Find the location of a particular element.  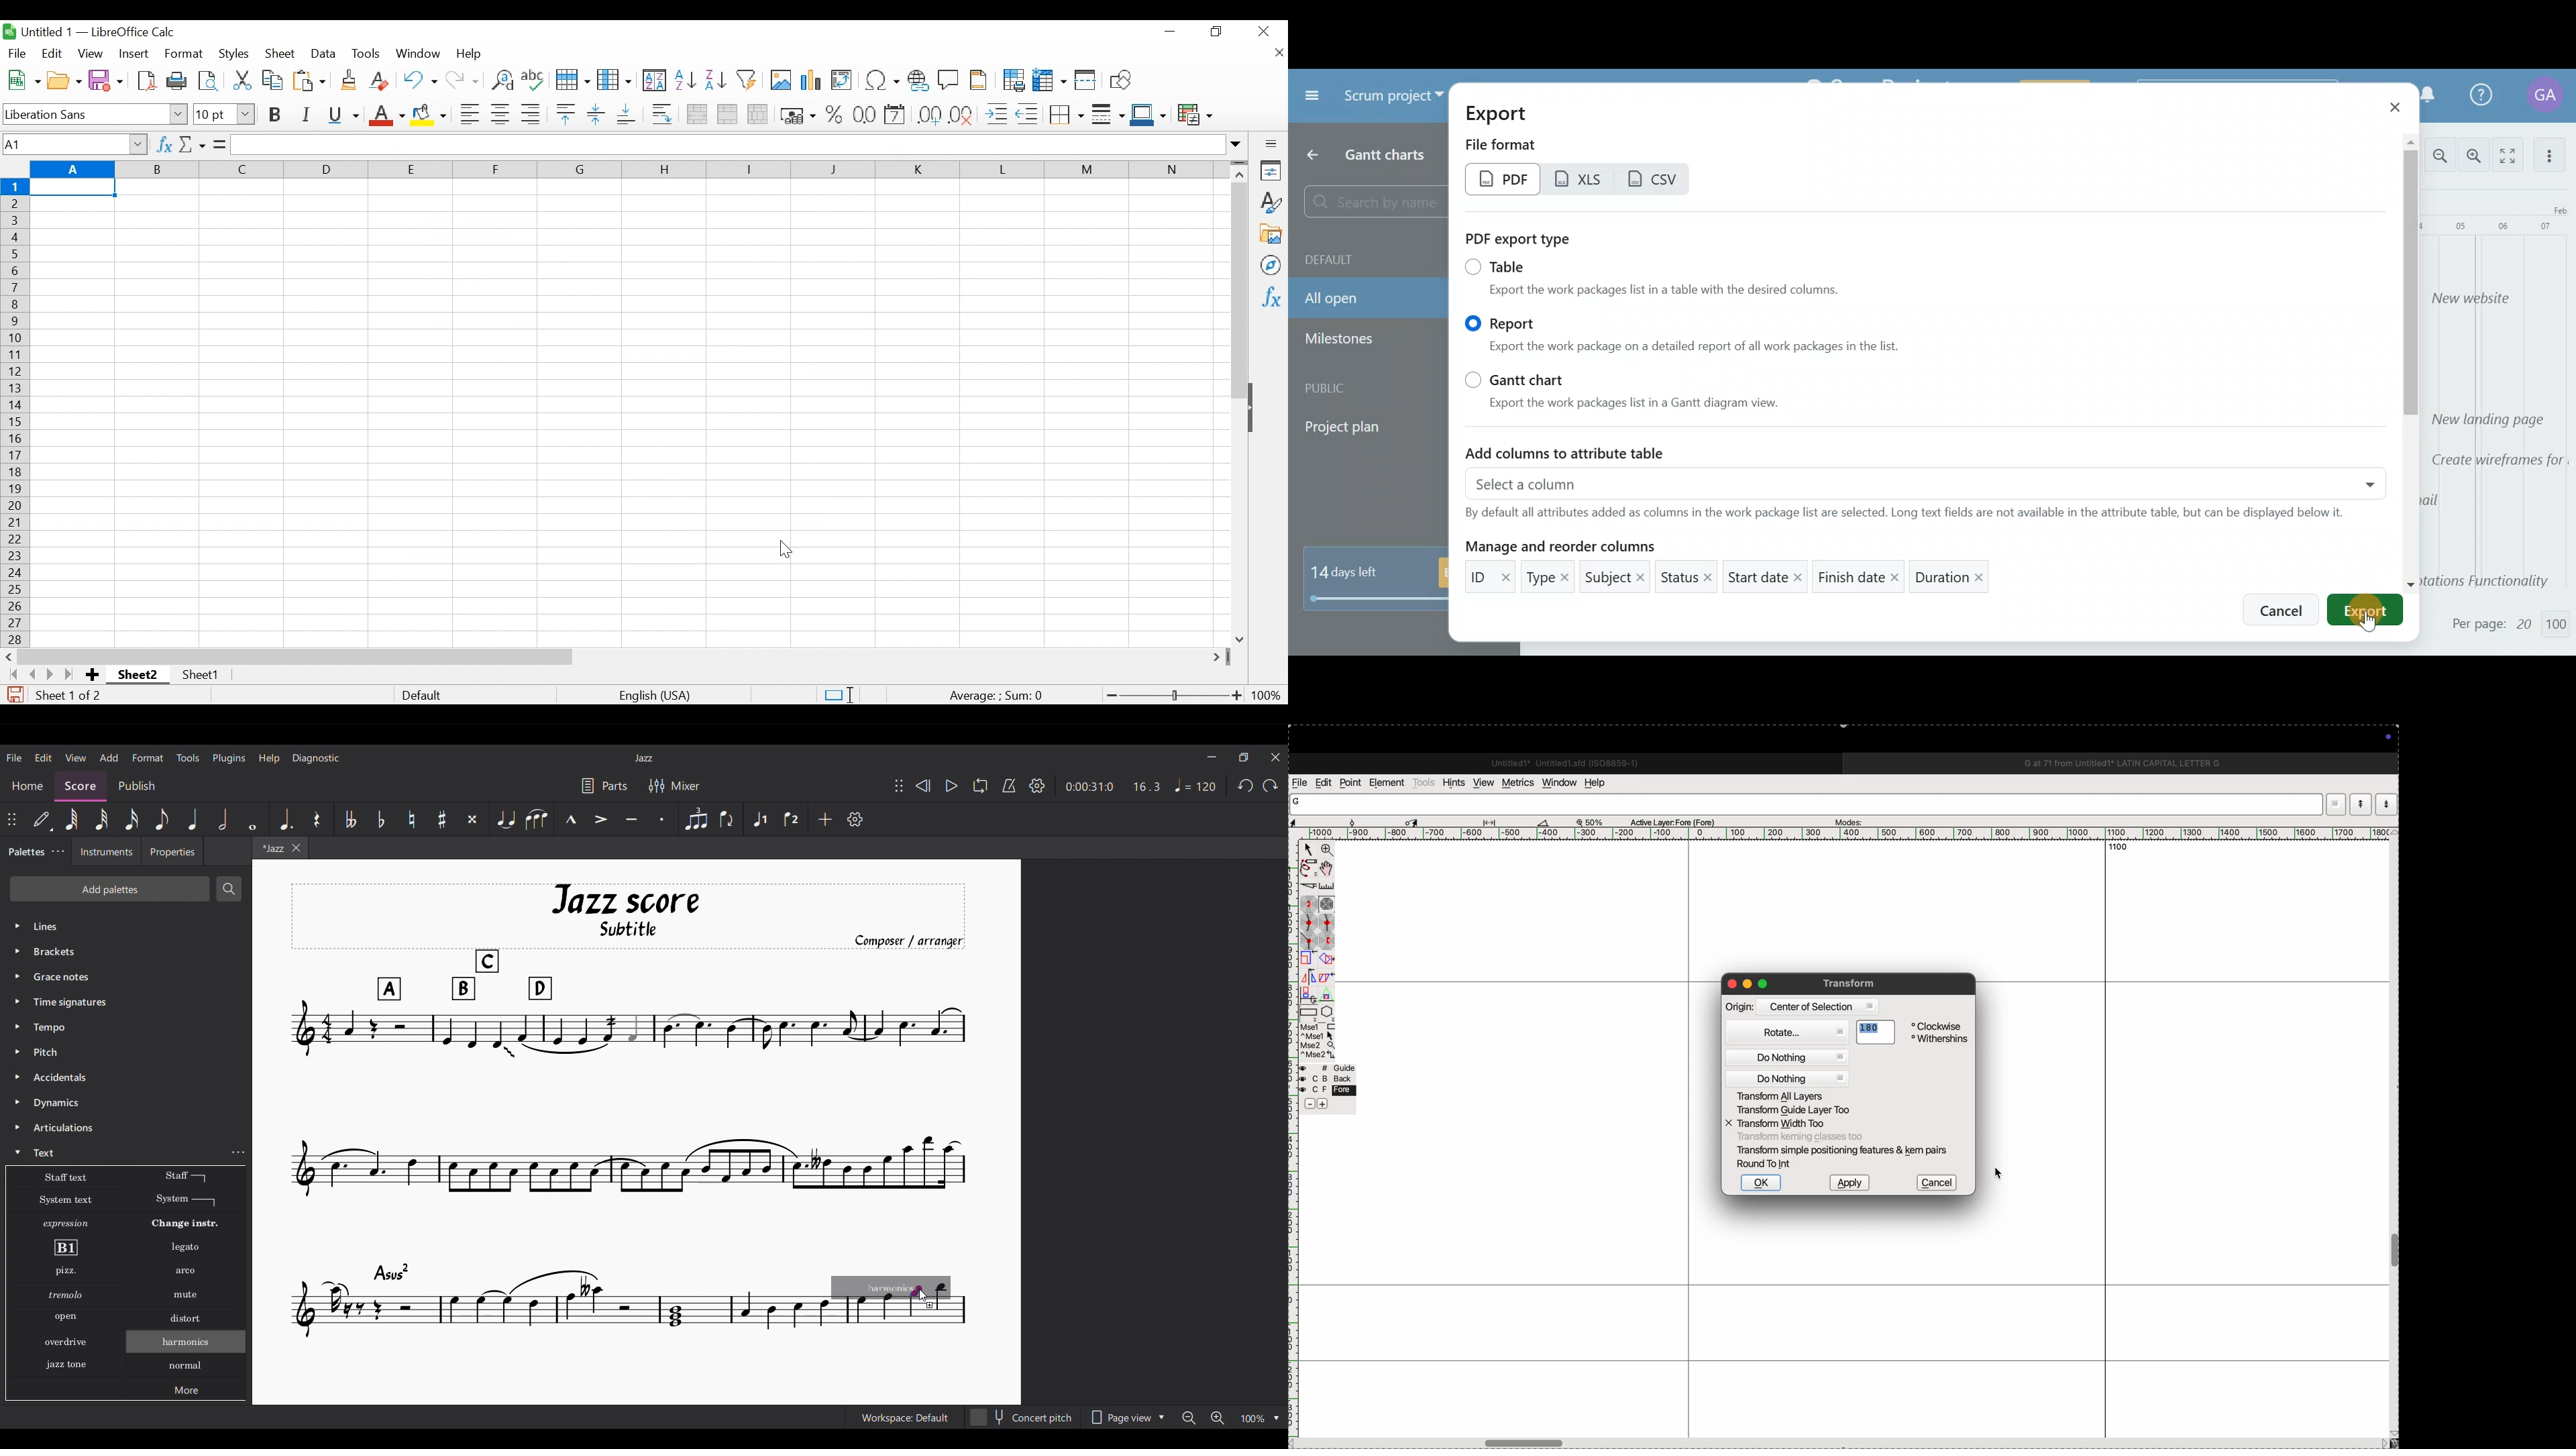

Select Function is located at coordinates (192, 144).